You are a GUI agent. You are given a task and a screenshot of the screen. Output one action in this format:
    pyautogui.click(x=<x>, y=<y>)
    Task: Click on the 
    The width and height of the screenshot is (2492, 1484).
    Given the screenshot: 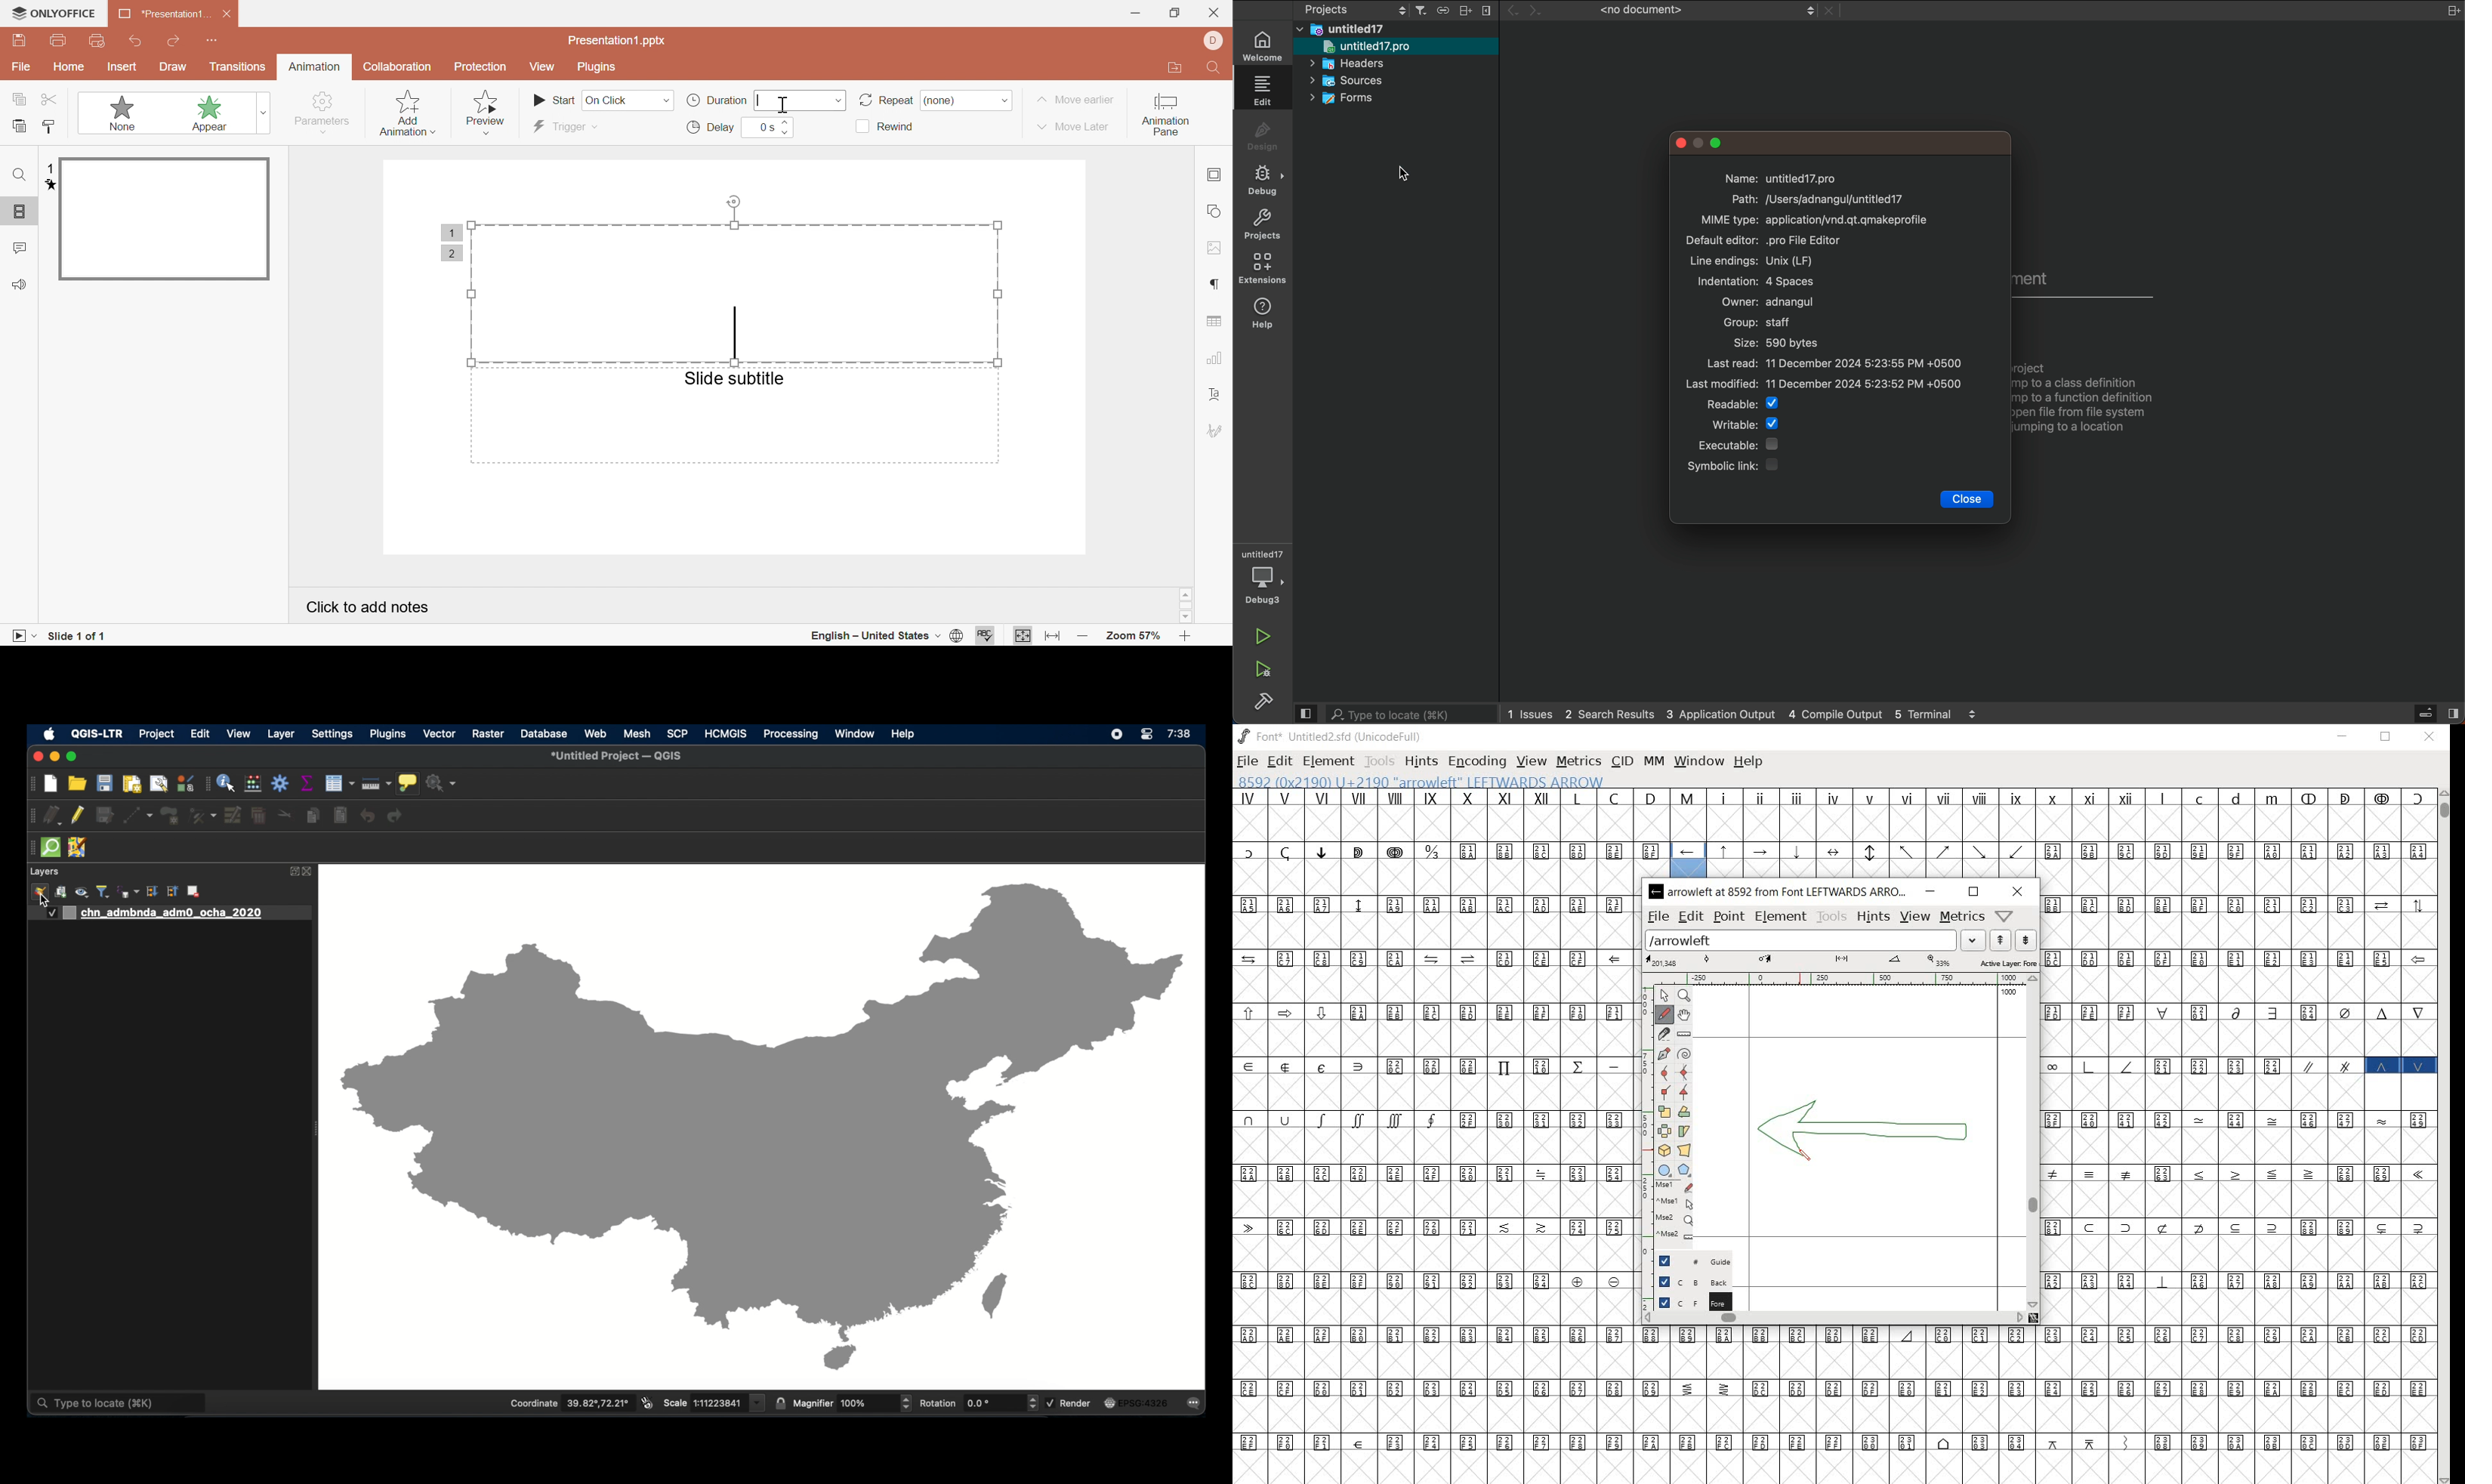 What is the action you would take?
    pyautogui.click(x=1445, y=10)
    